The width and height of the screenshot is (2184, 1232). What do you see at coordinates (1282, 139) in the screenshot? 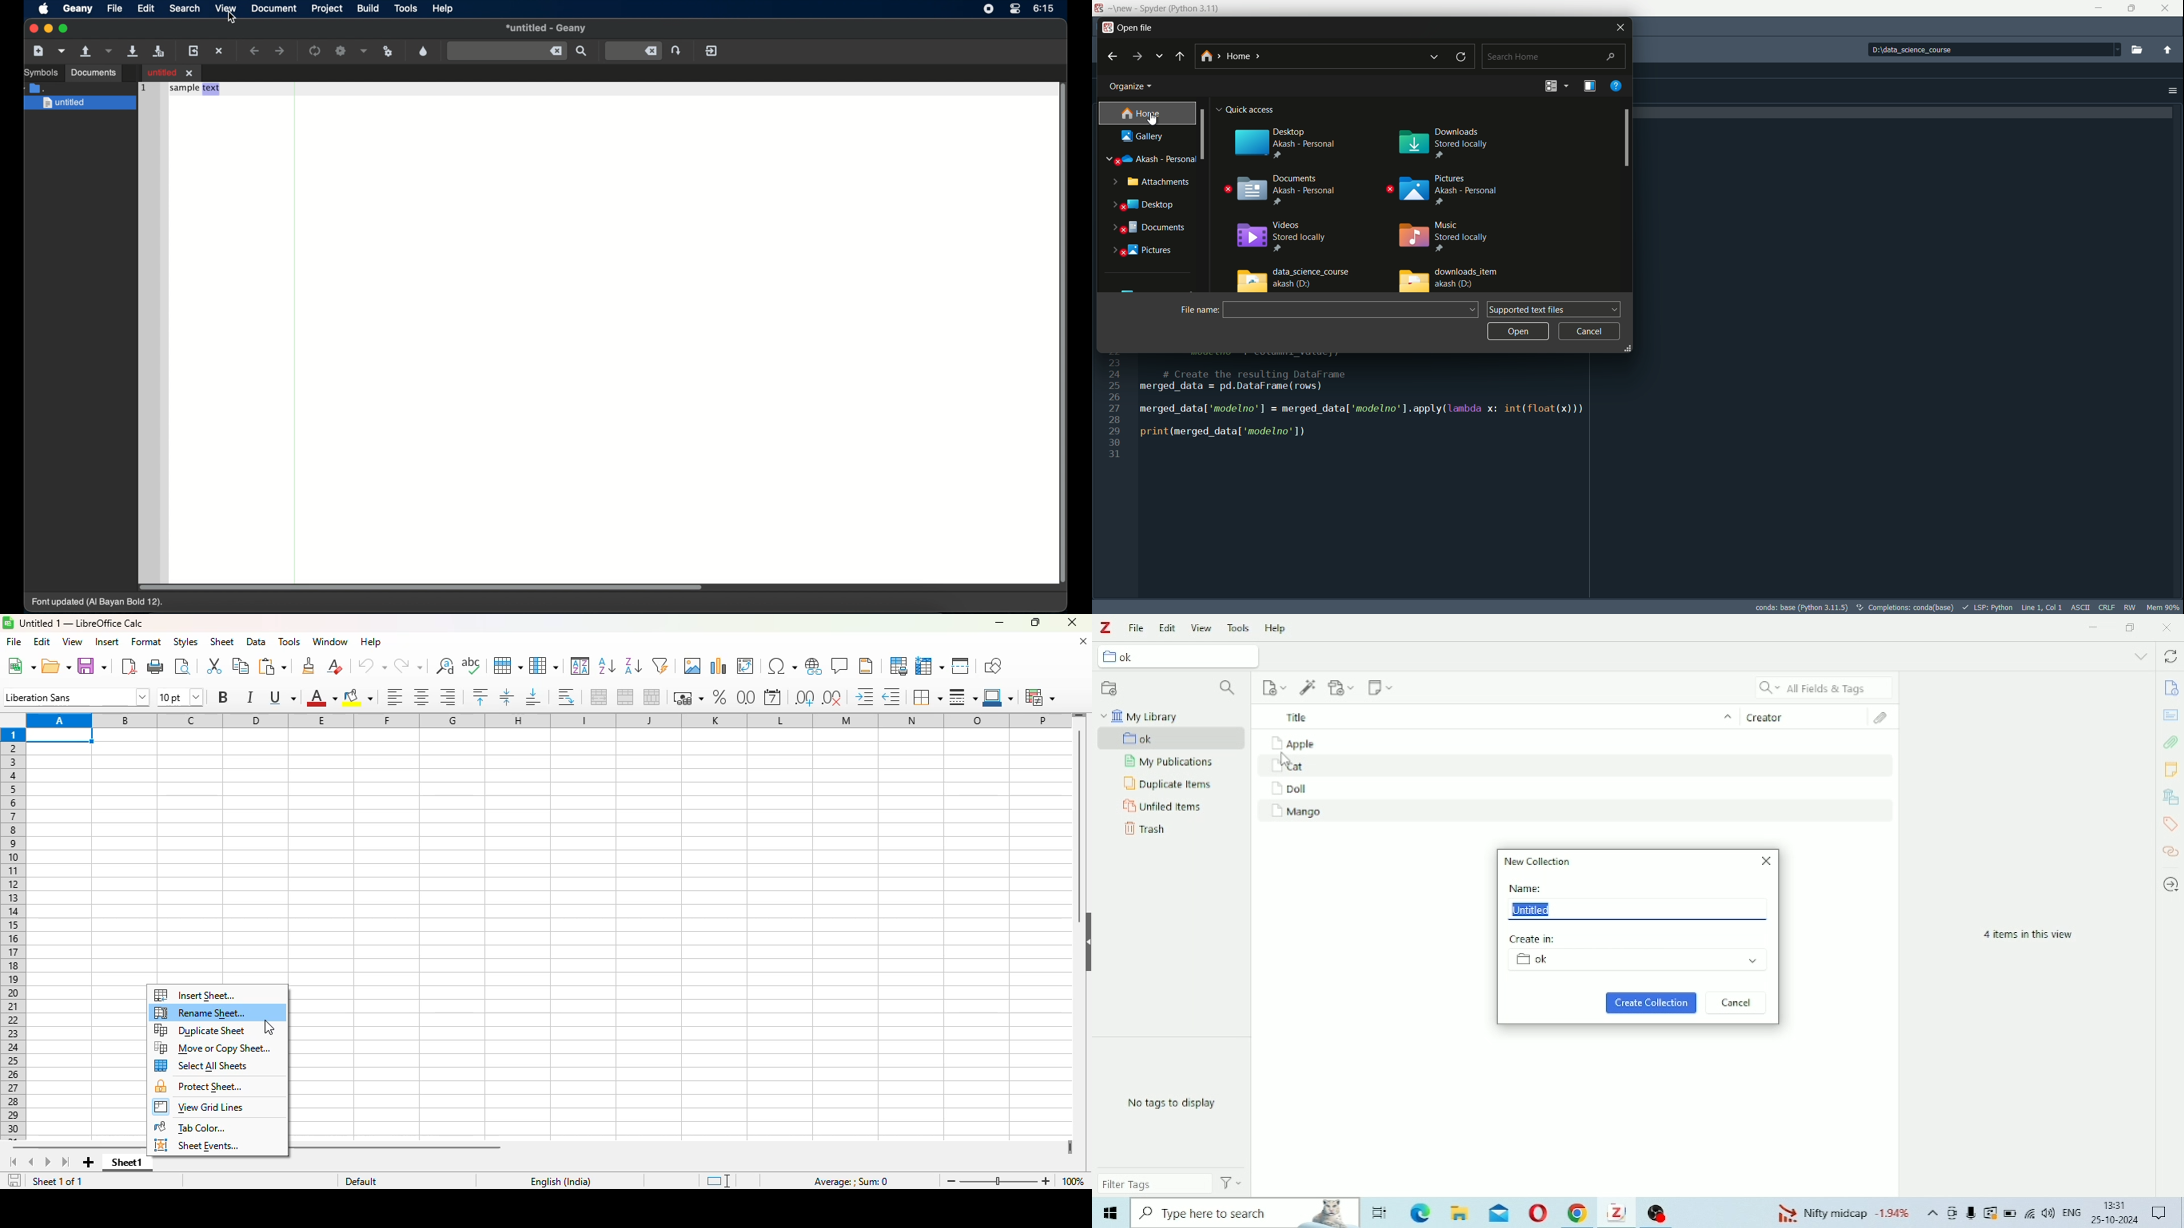
I see `desktop` at bounding box center [1282, 139].